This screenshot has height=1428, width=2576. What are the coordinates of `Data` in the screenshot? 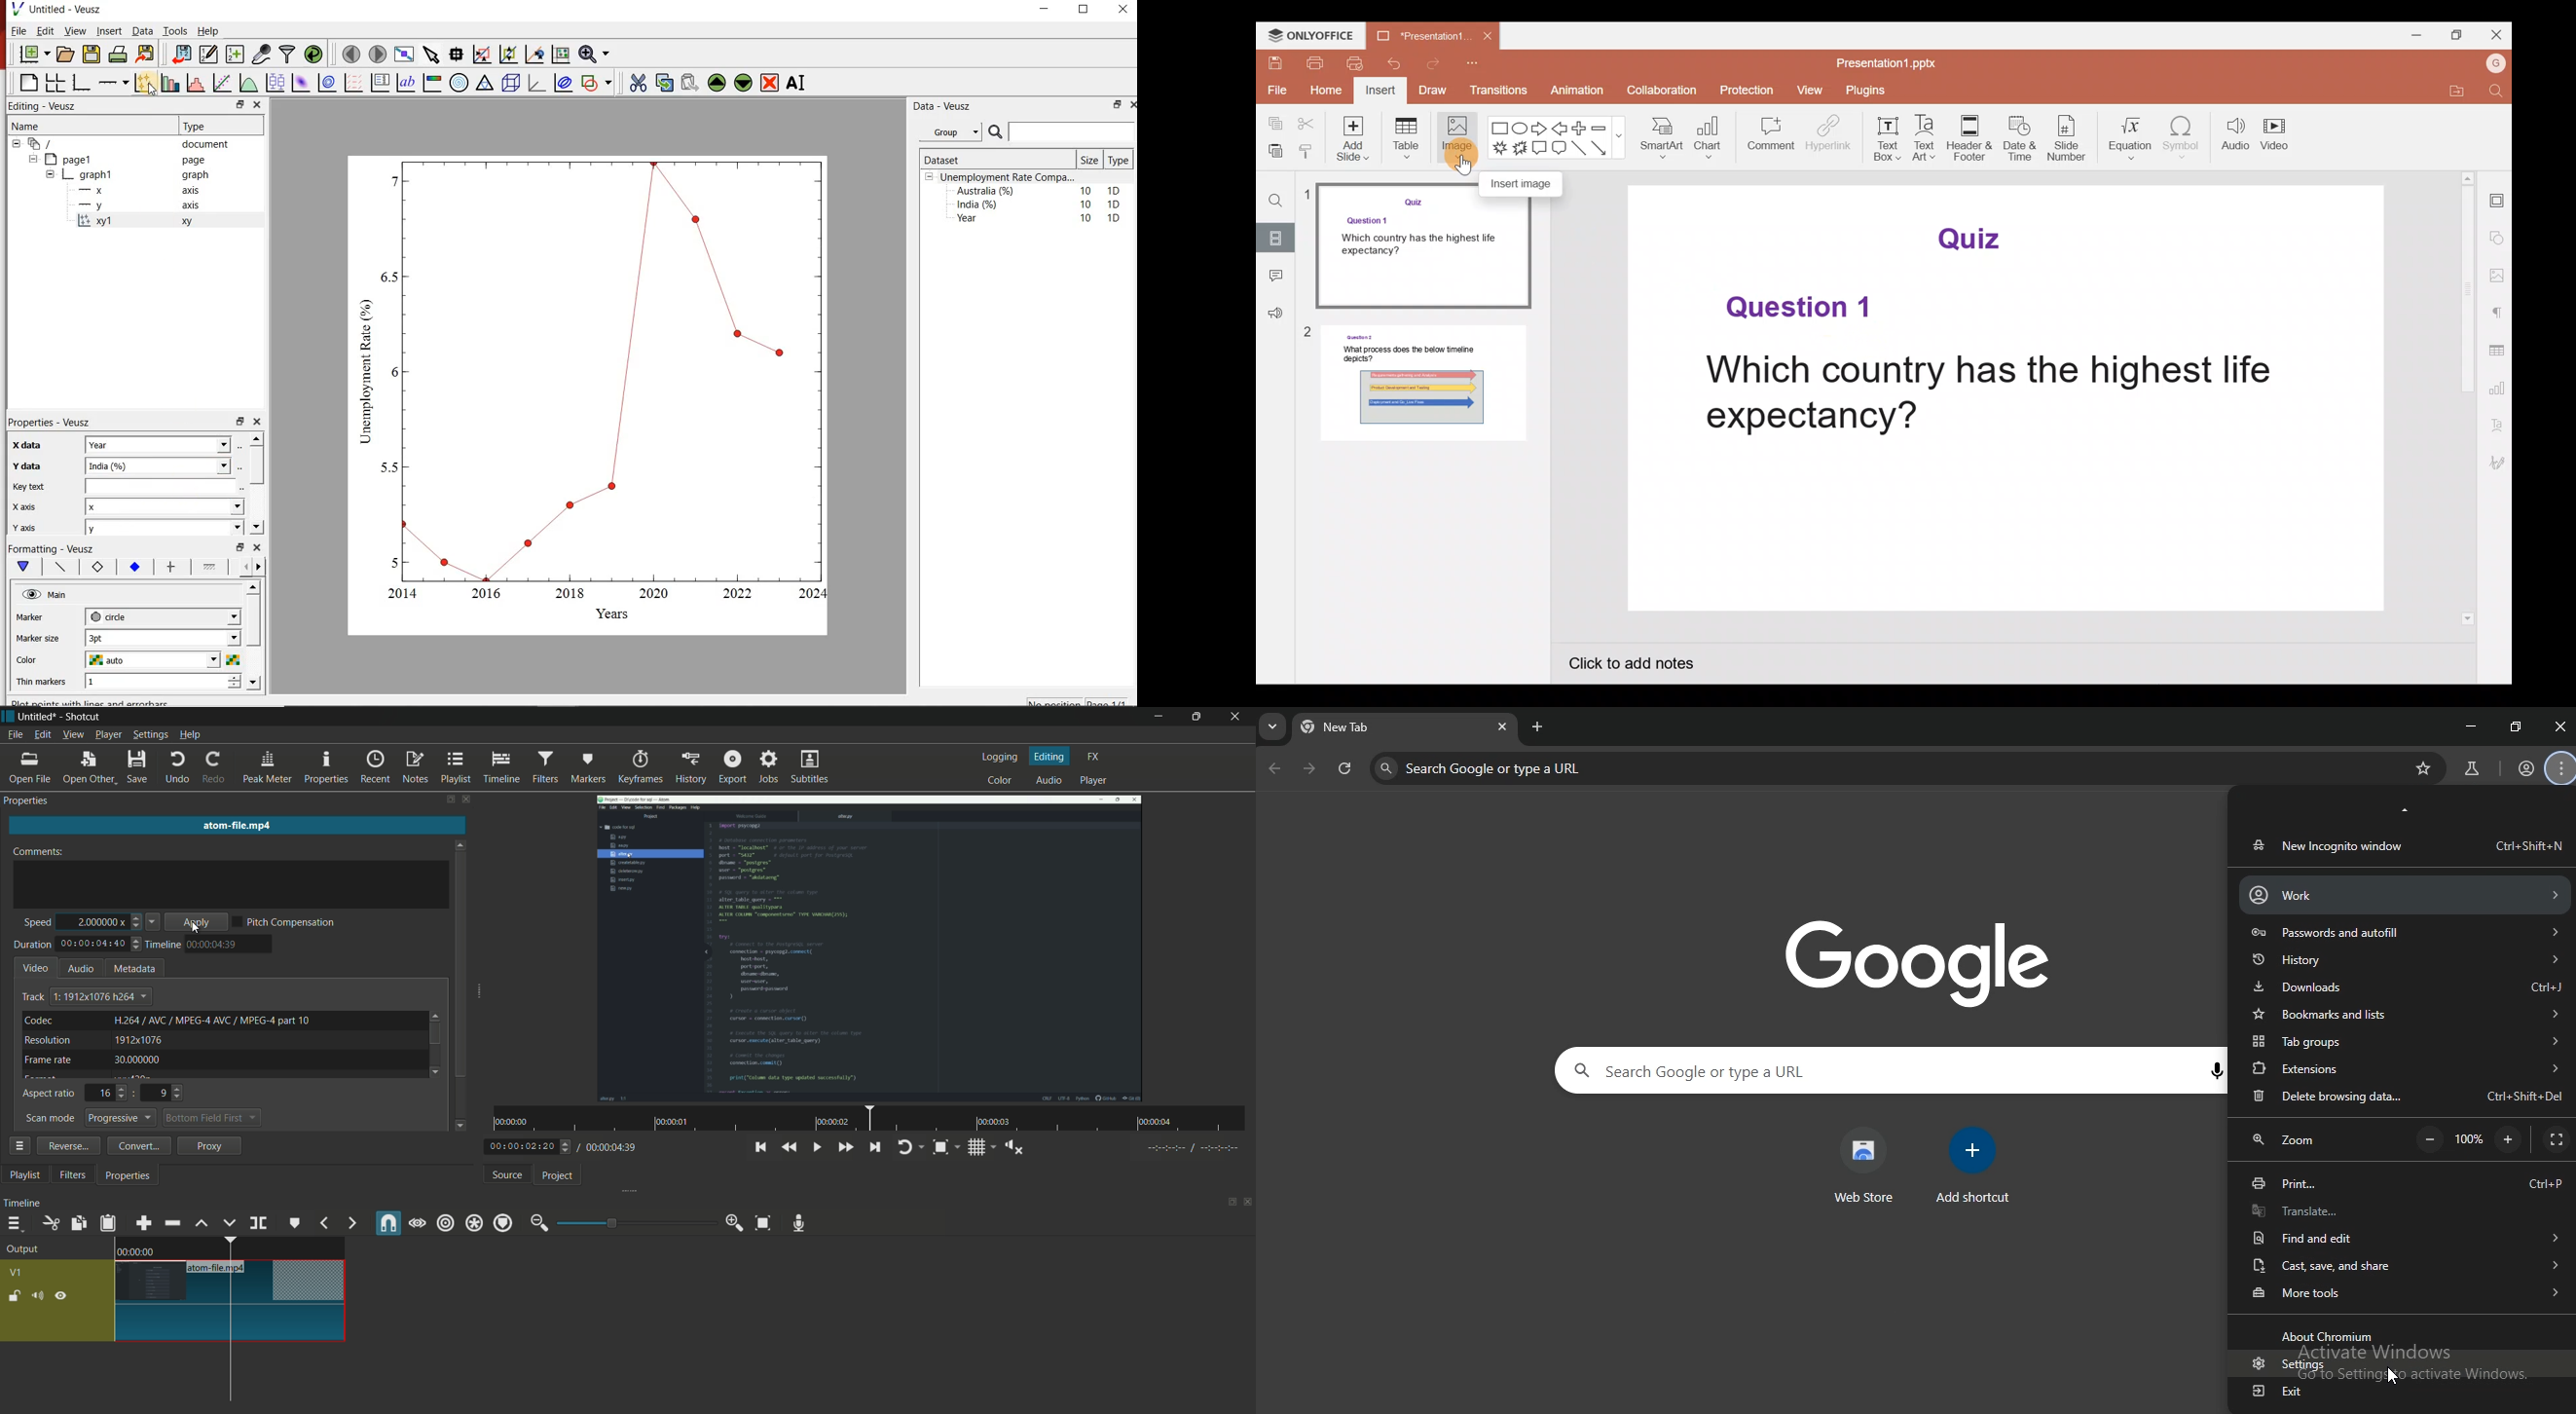 It's located at (143, 31).